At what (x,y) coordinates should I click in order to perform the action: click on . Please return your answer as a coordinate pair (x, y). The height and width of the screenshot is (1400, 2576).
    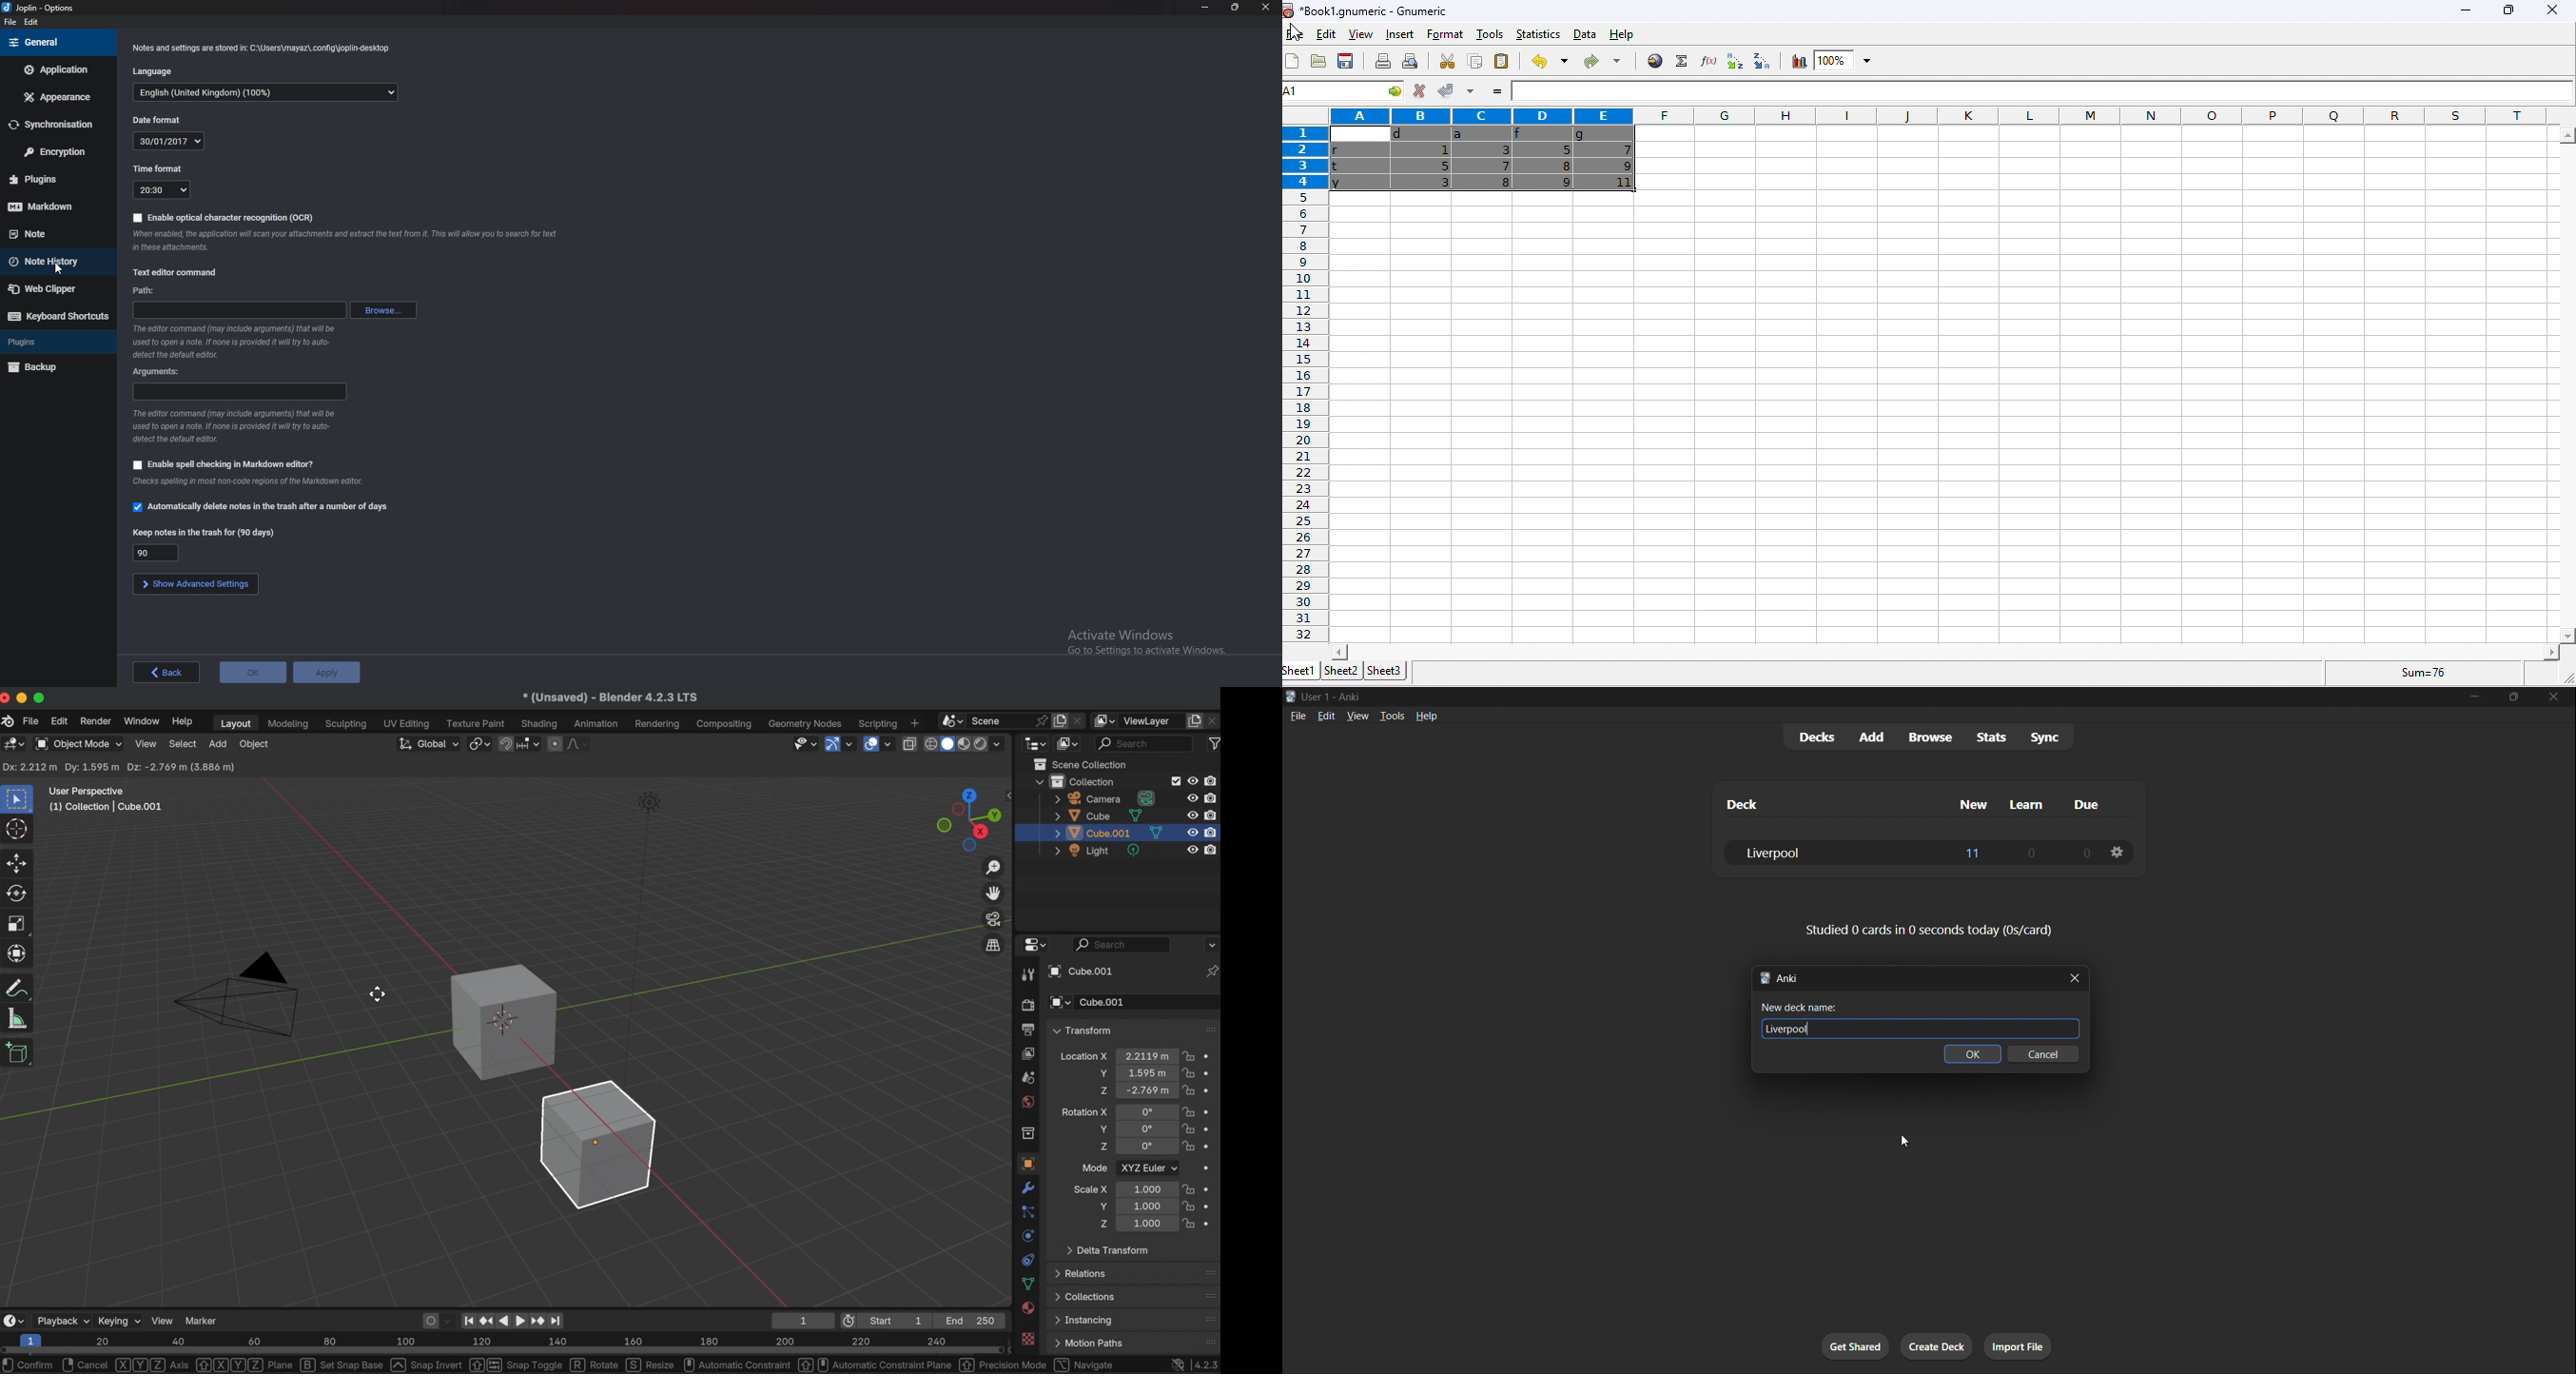
    Looking at the image, I should click on (1089, 1343).